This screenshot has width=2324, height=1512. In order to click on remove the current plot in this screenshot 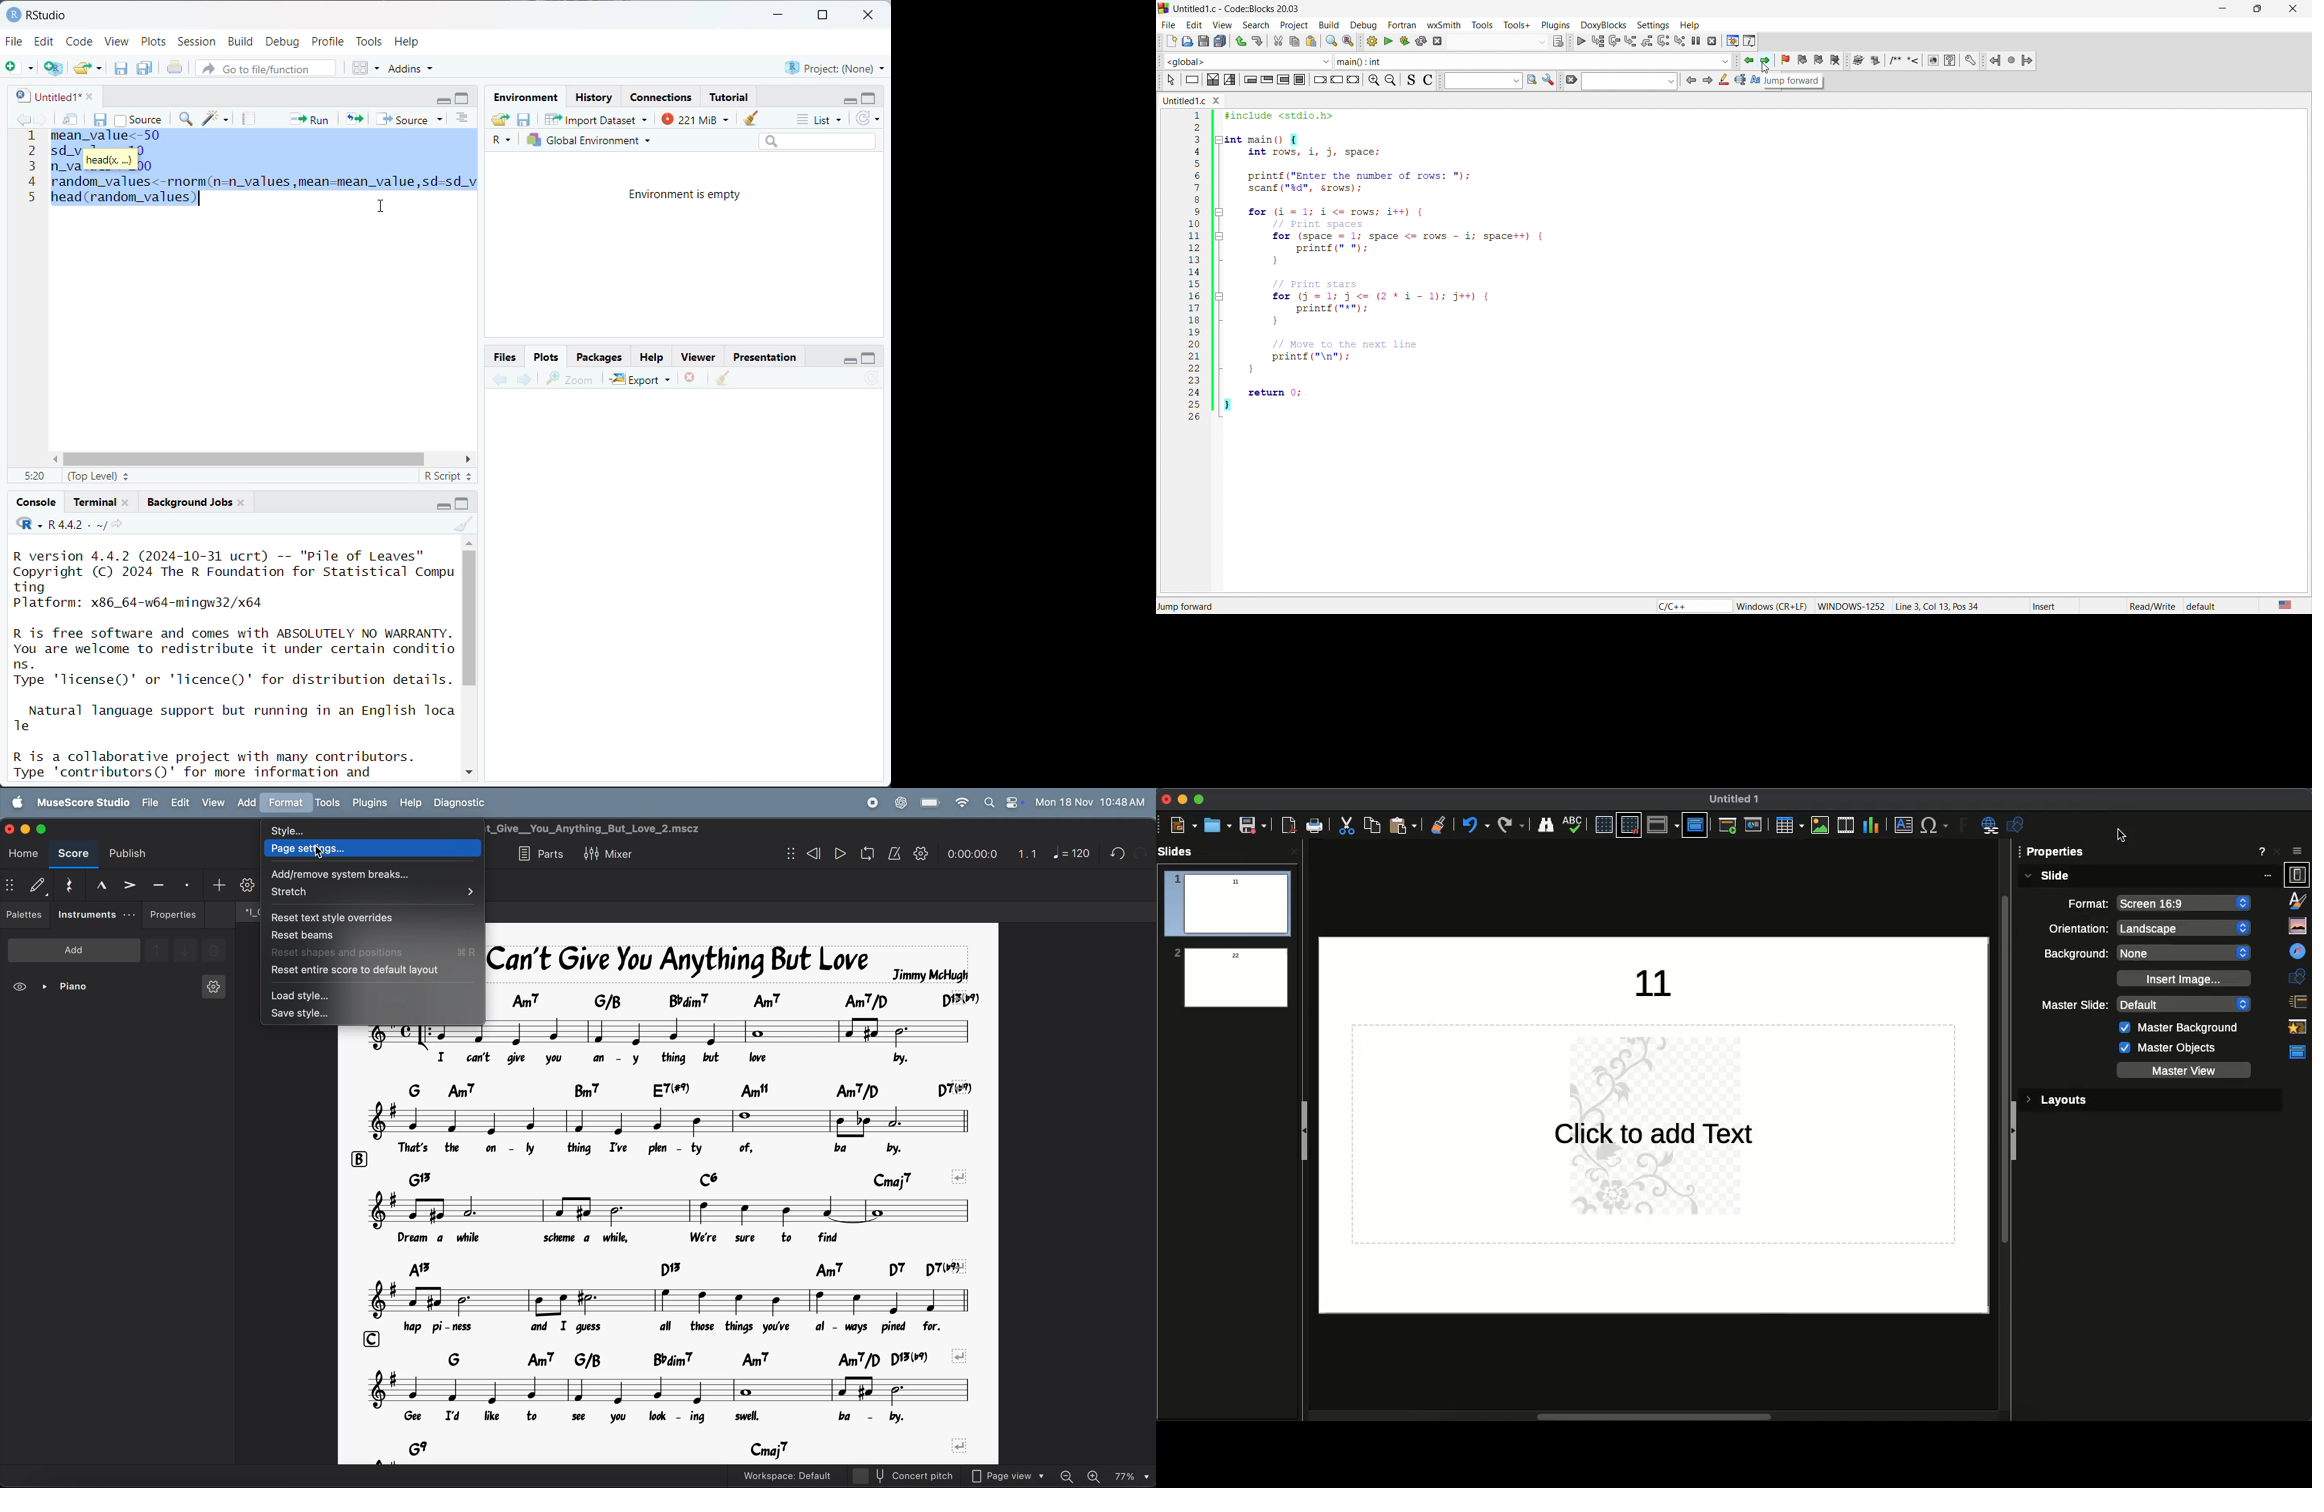, I will do `click(691, 380)`.